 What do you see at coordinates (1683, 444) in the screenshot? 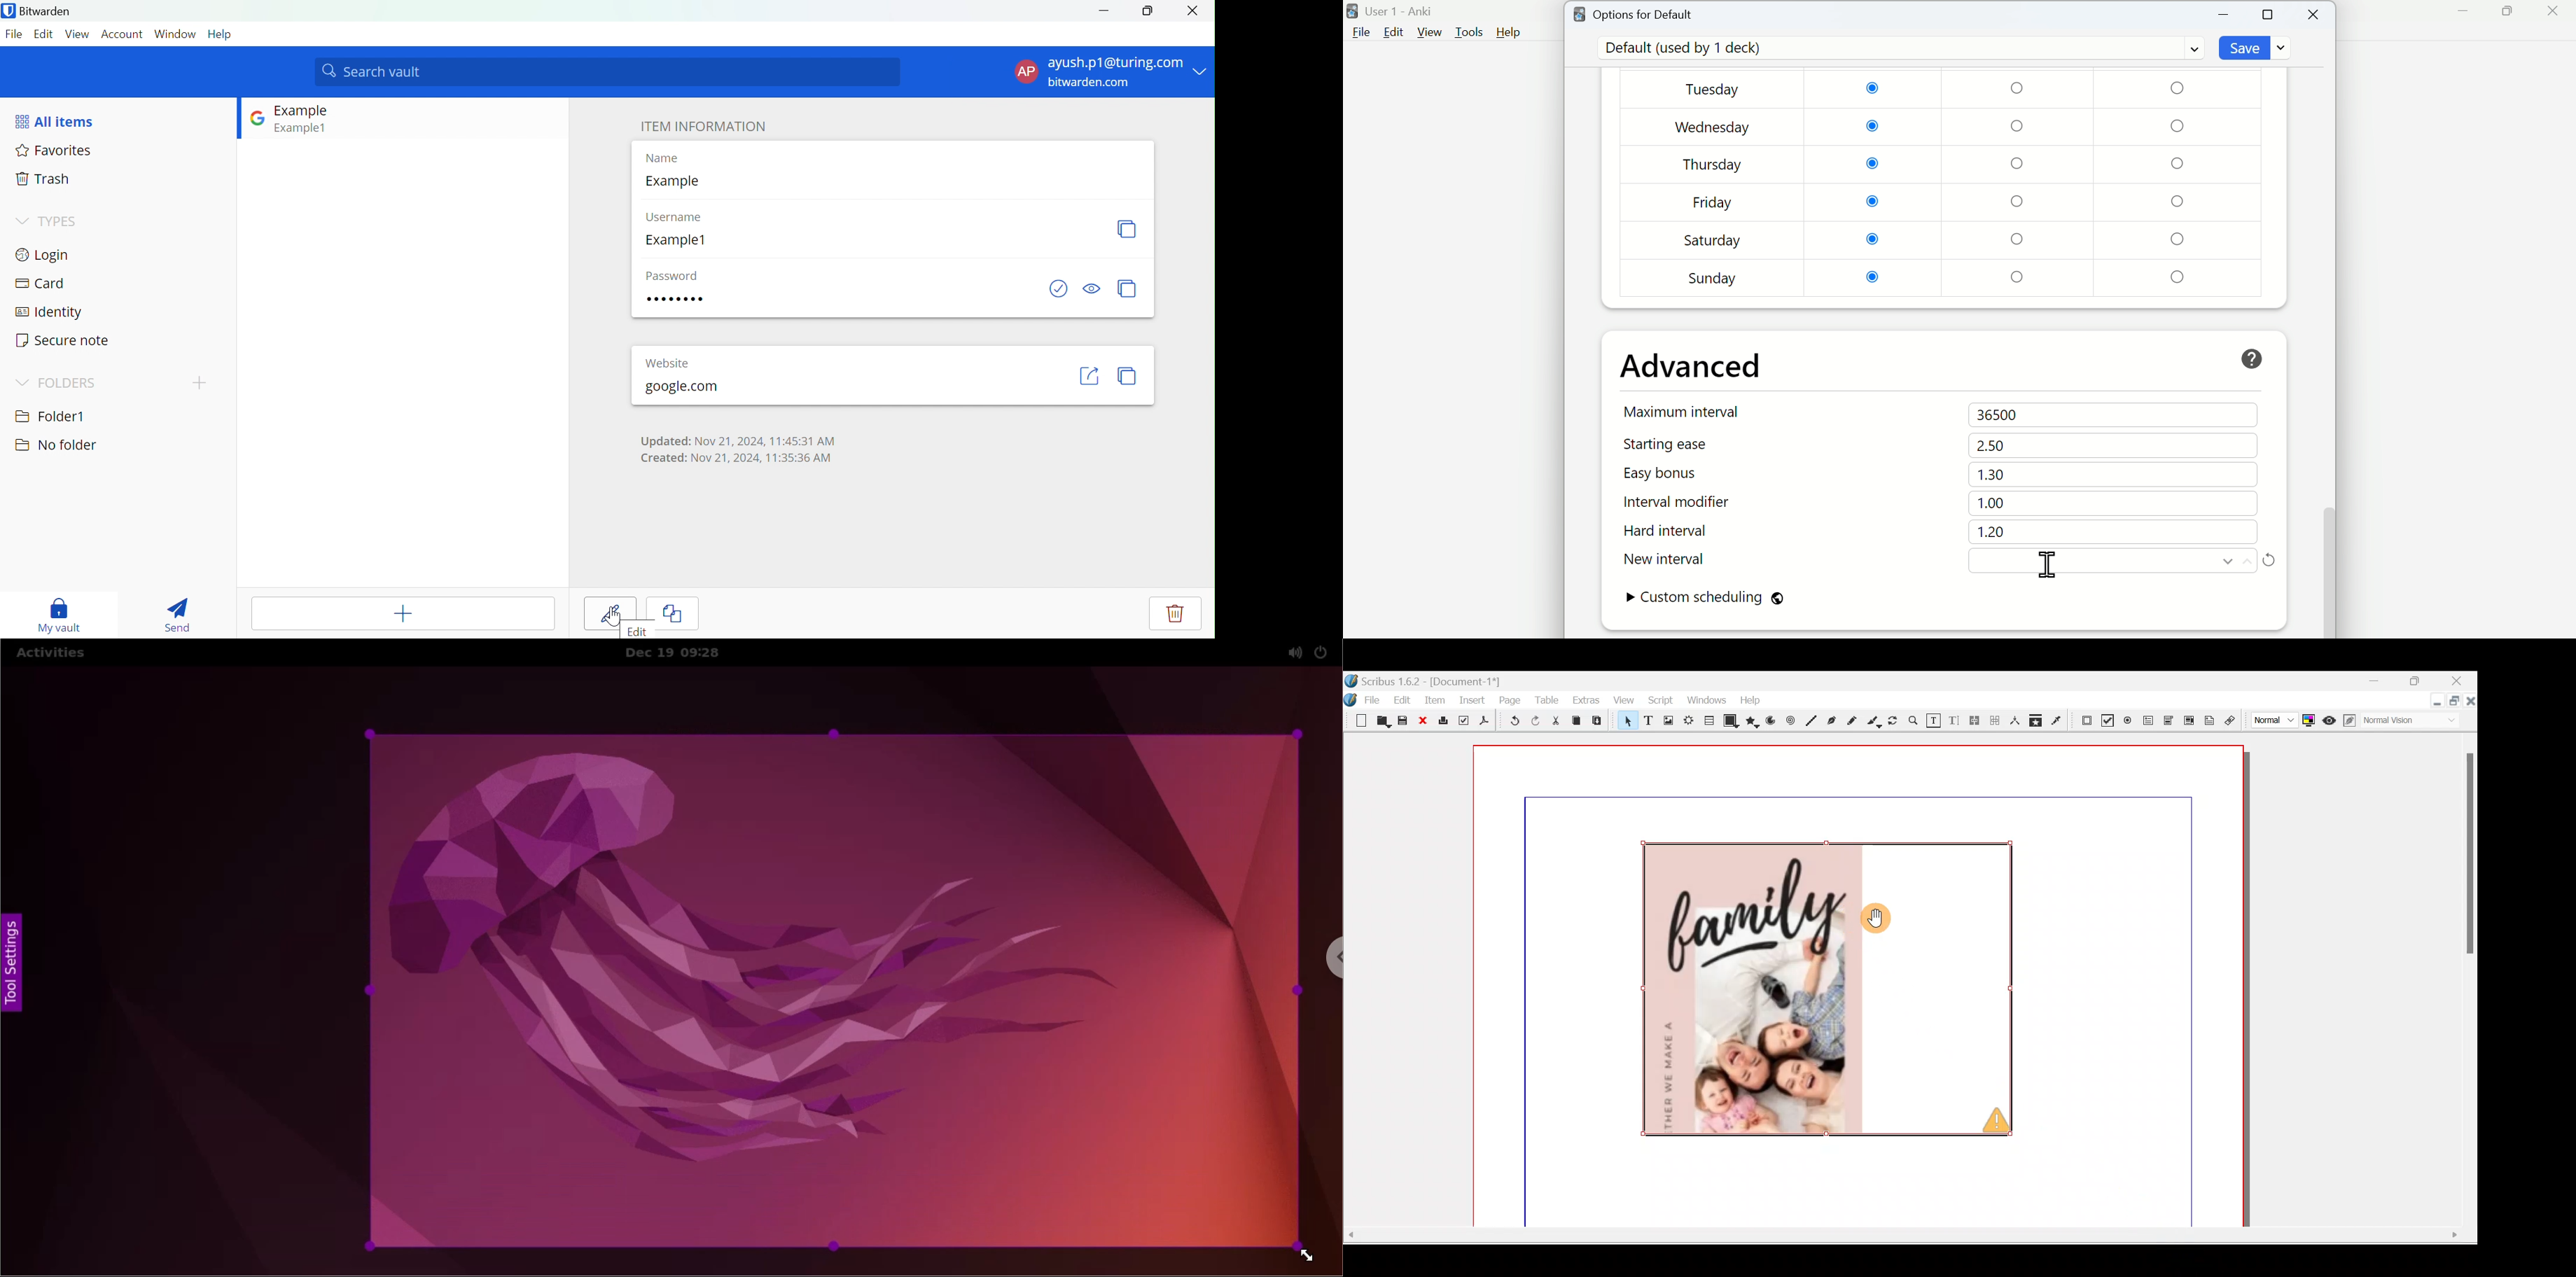
I see `Starting ease` at bounding box center [1683, 444].